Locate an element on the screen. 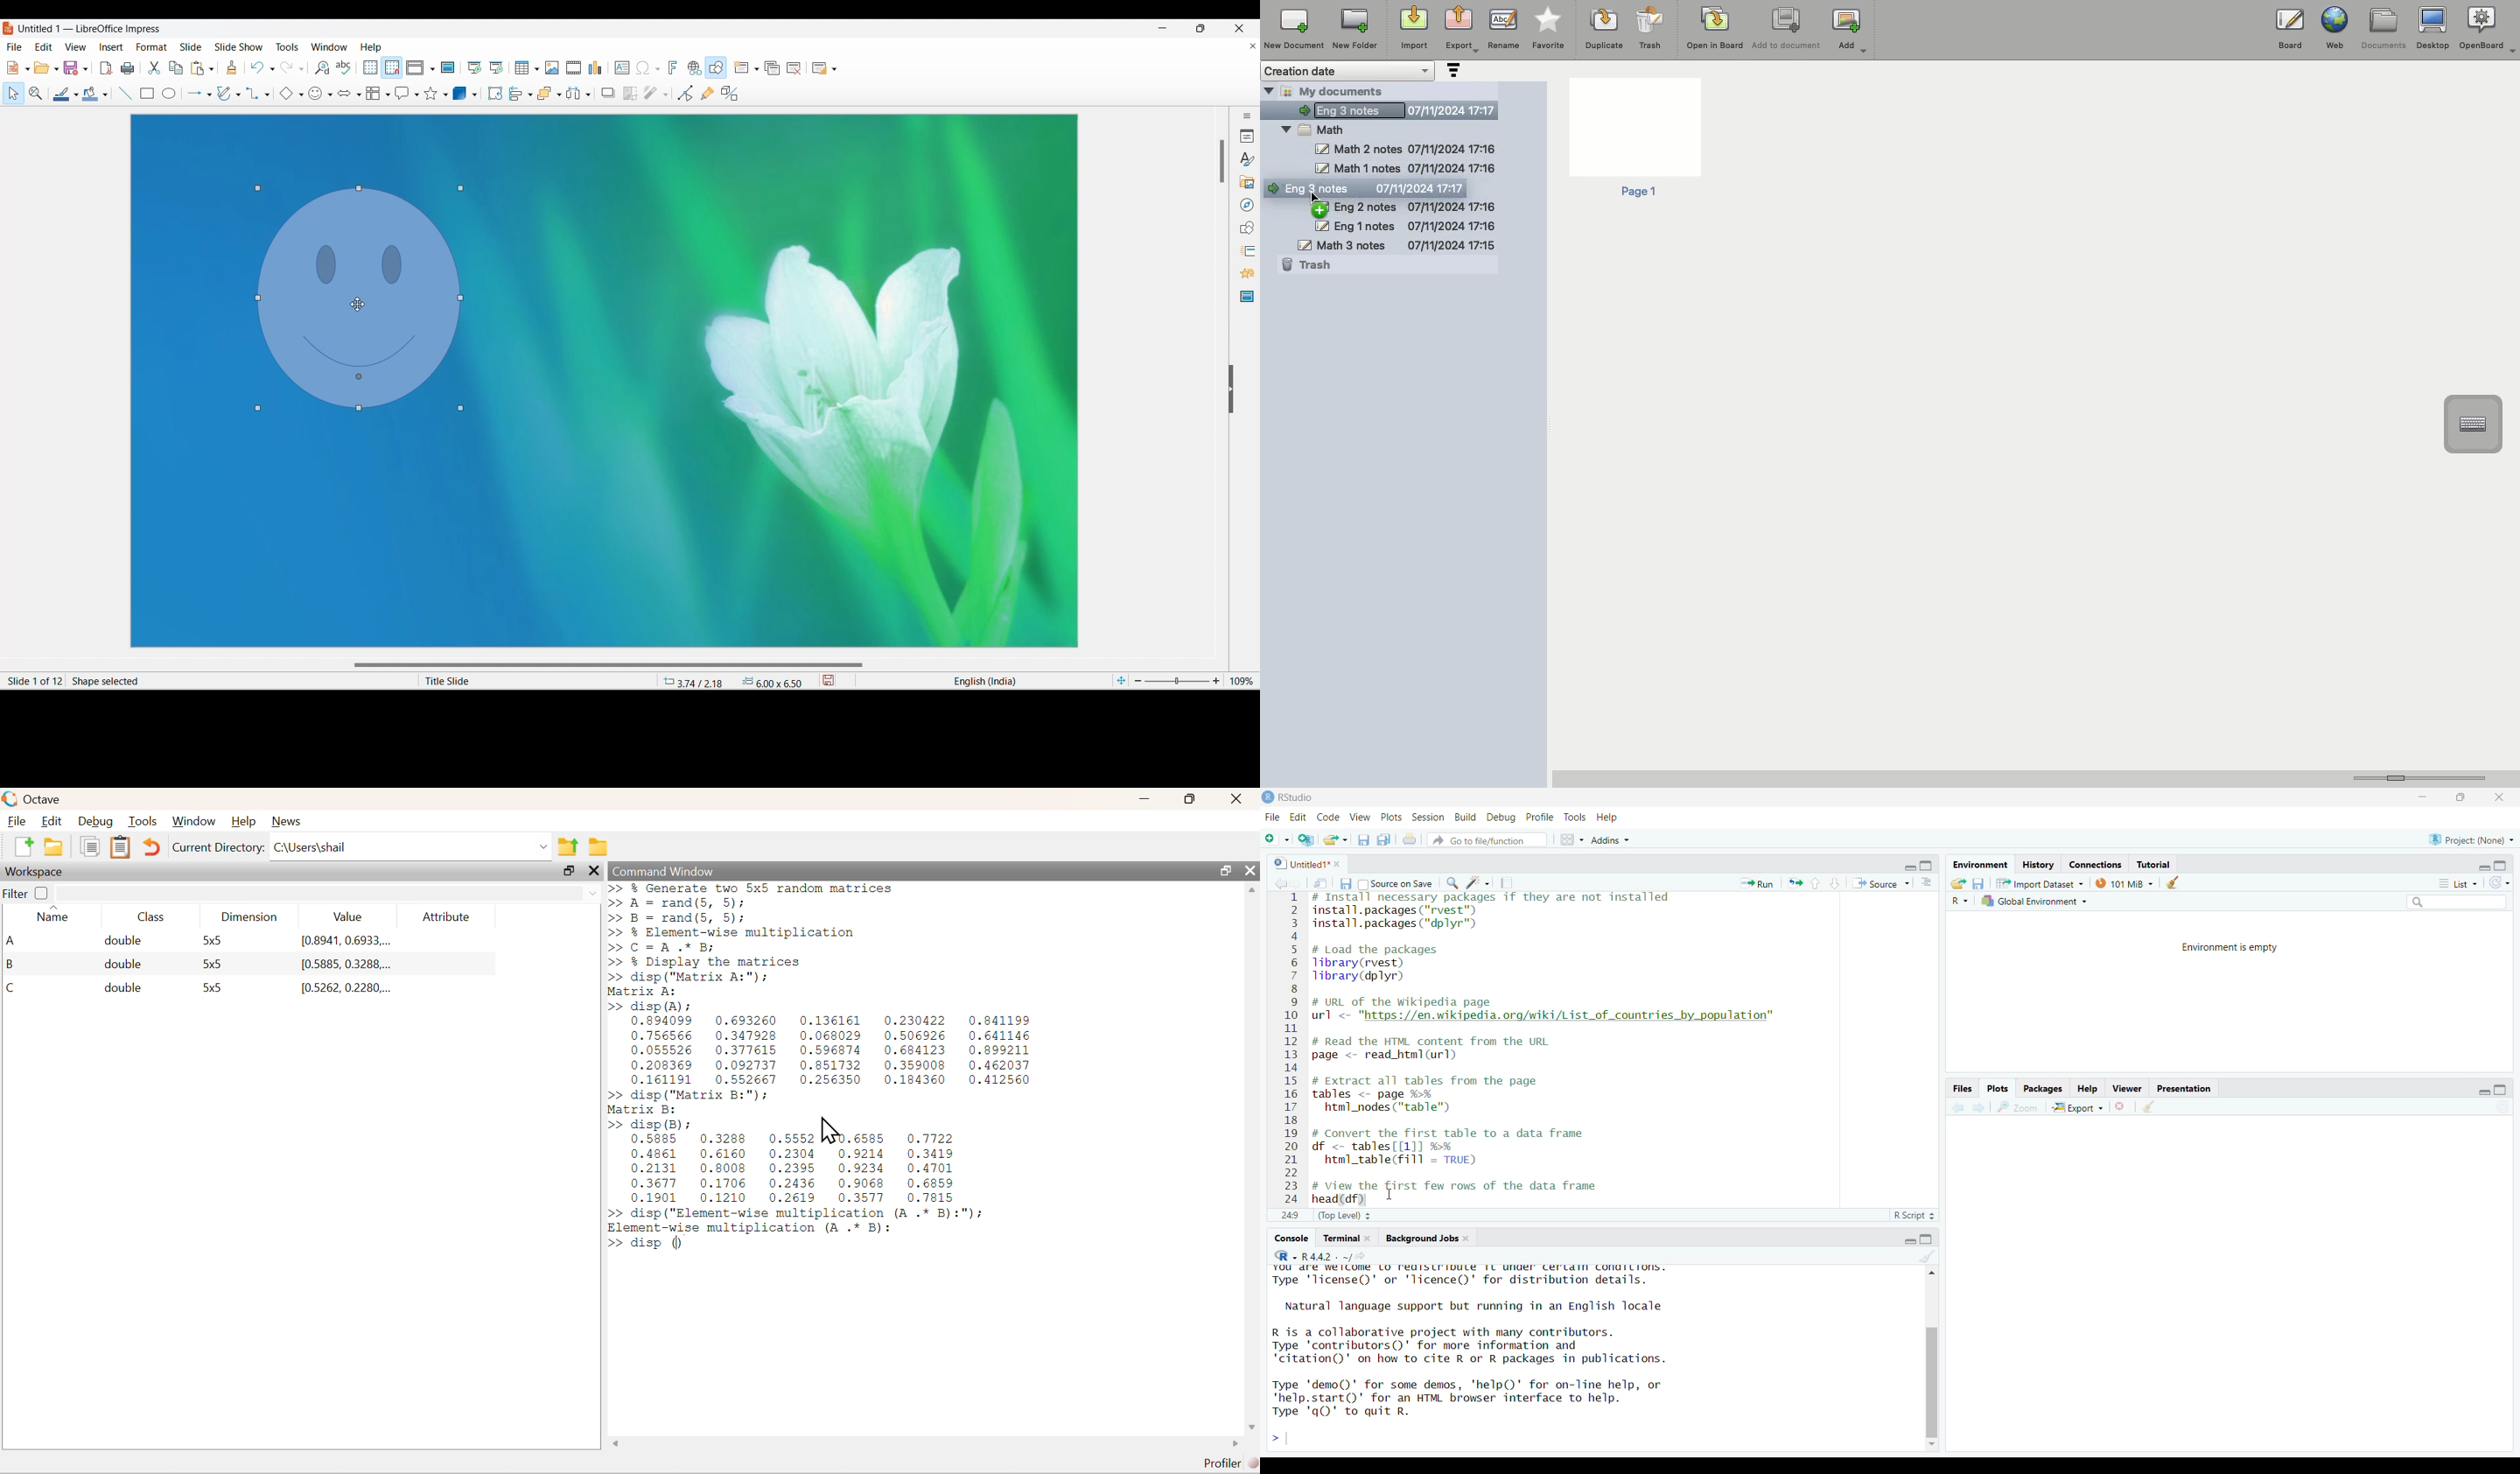  options is located at coordinates (1926, 882).